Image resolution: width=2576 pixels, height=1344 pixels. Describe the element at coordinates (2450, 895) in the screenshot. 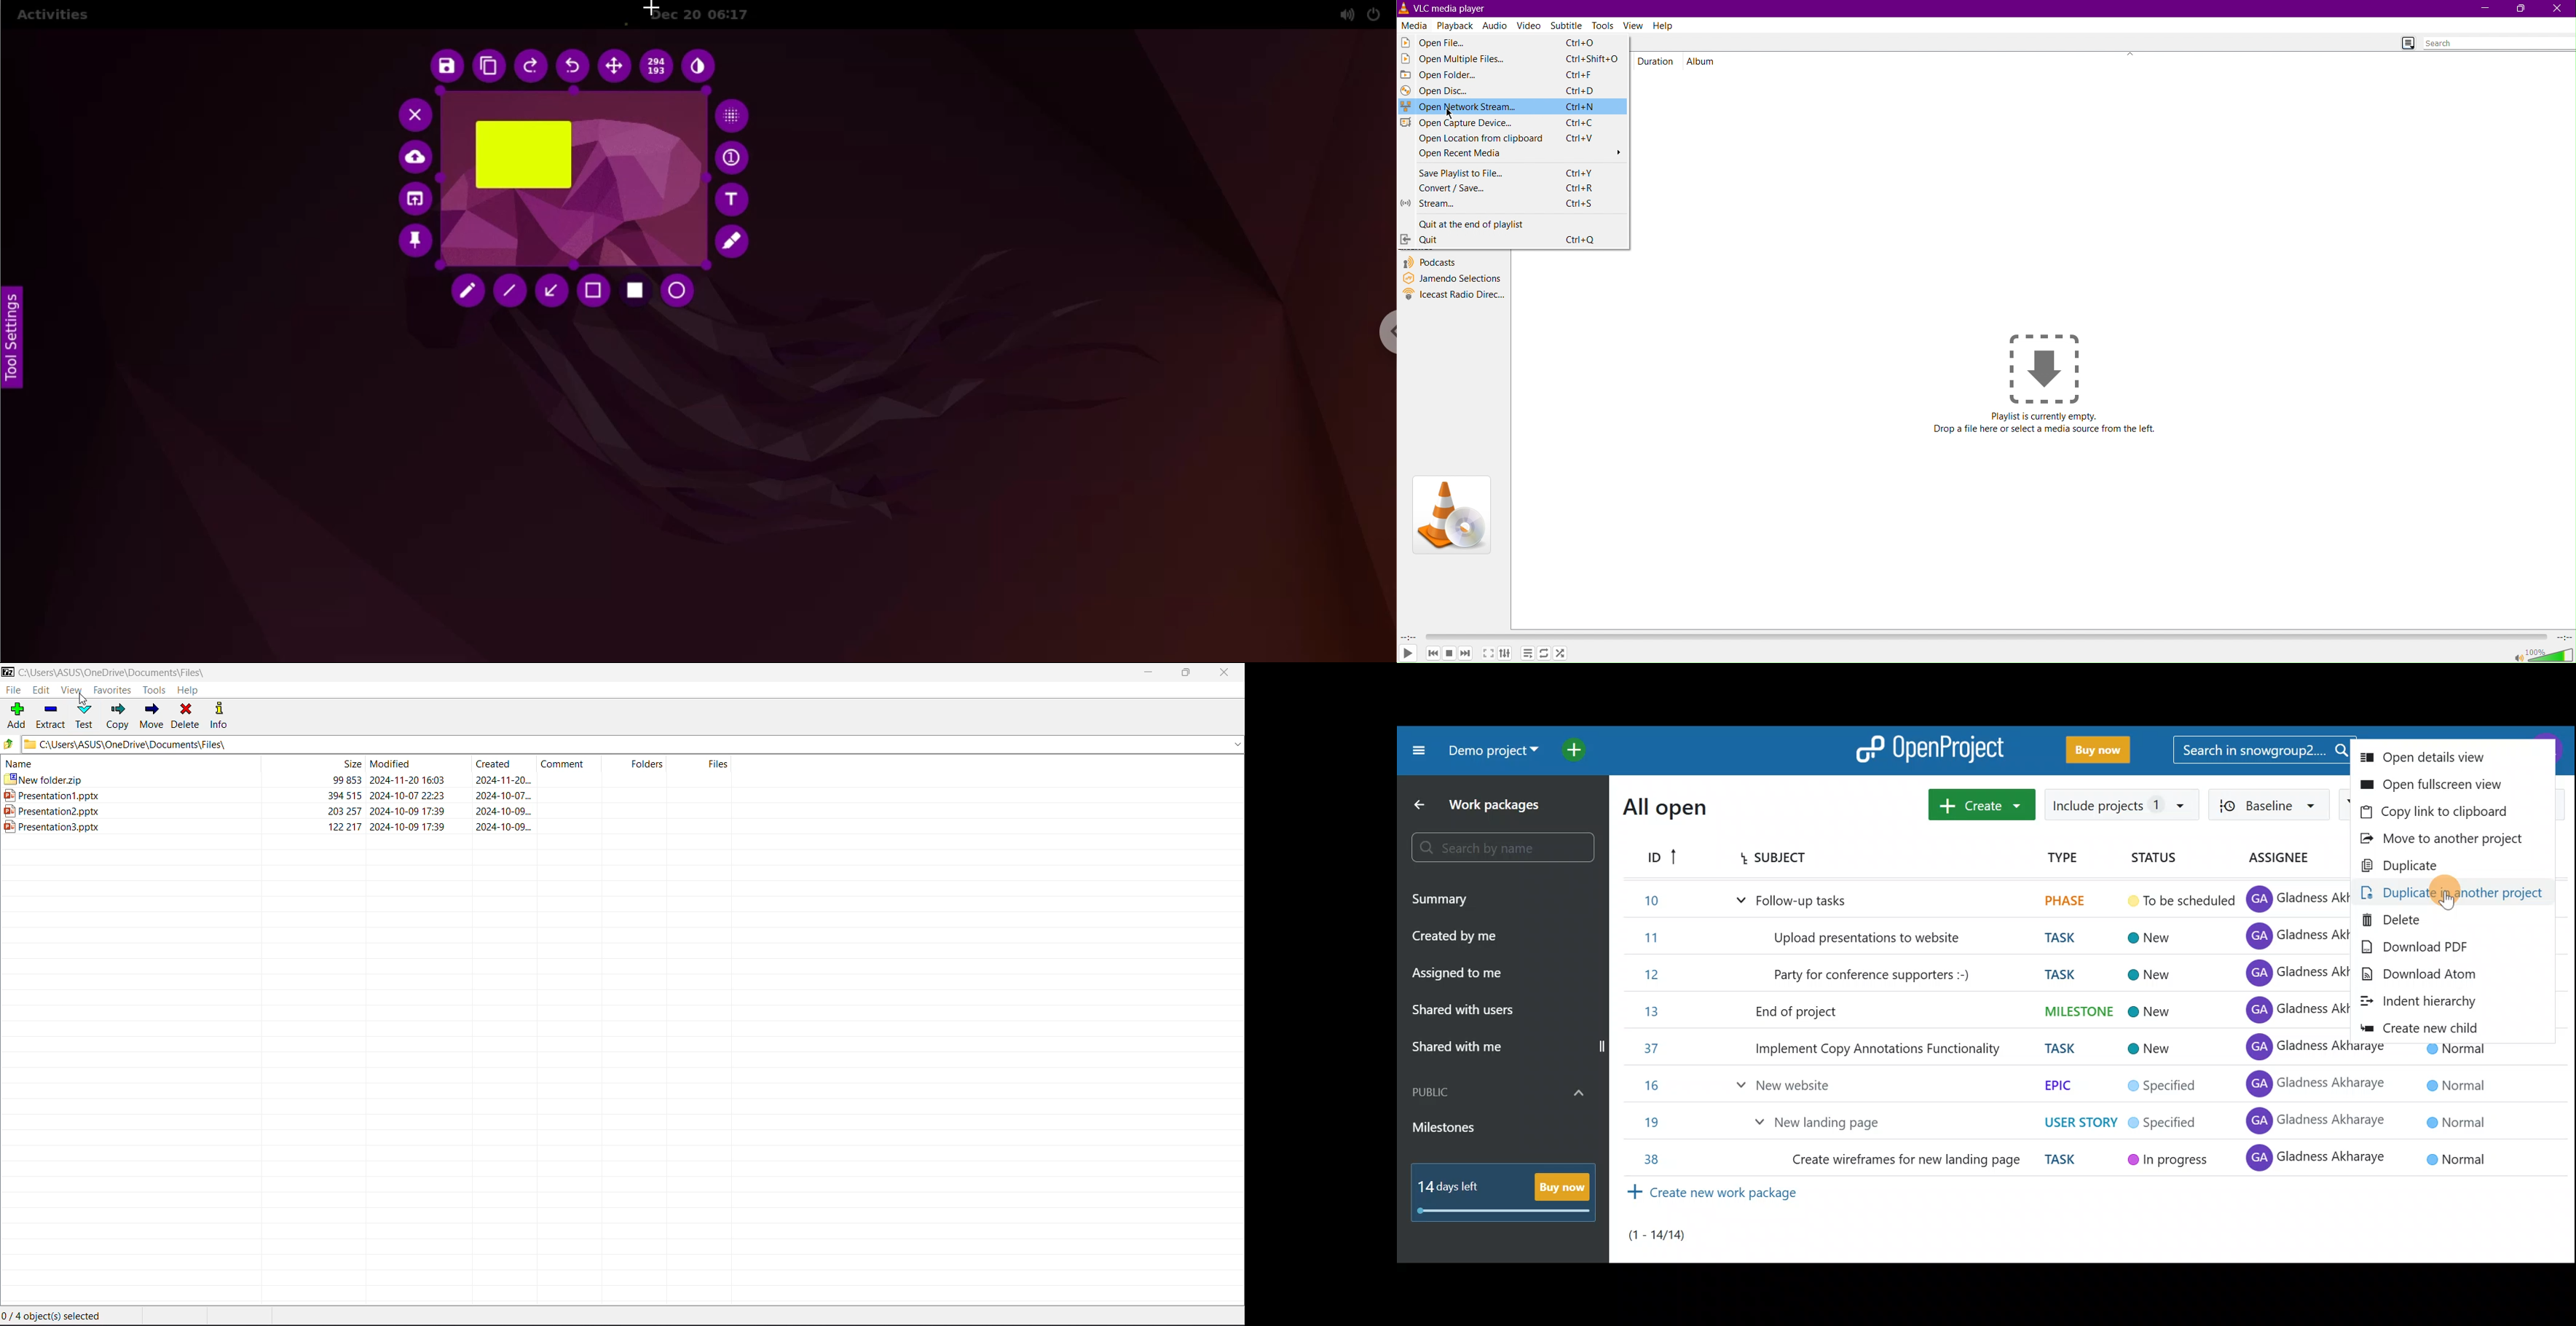

I see `Duplicate in another project` at that location.